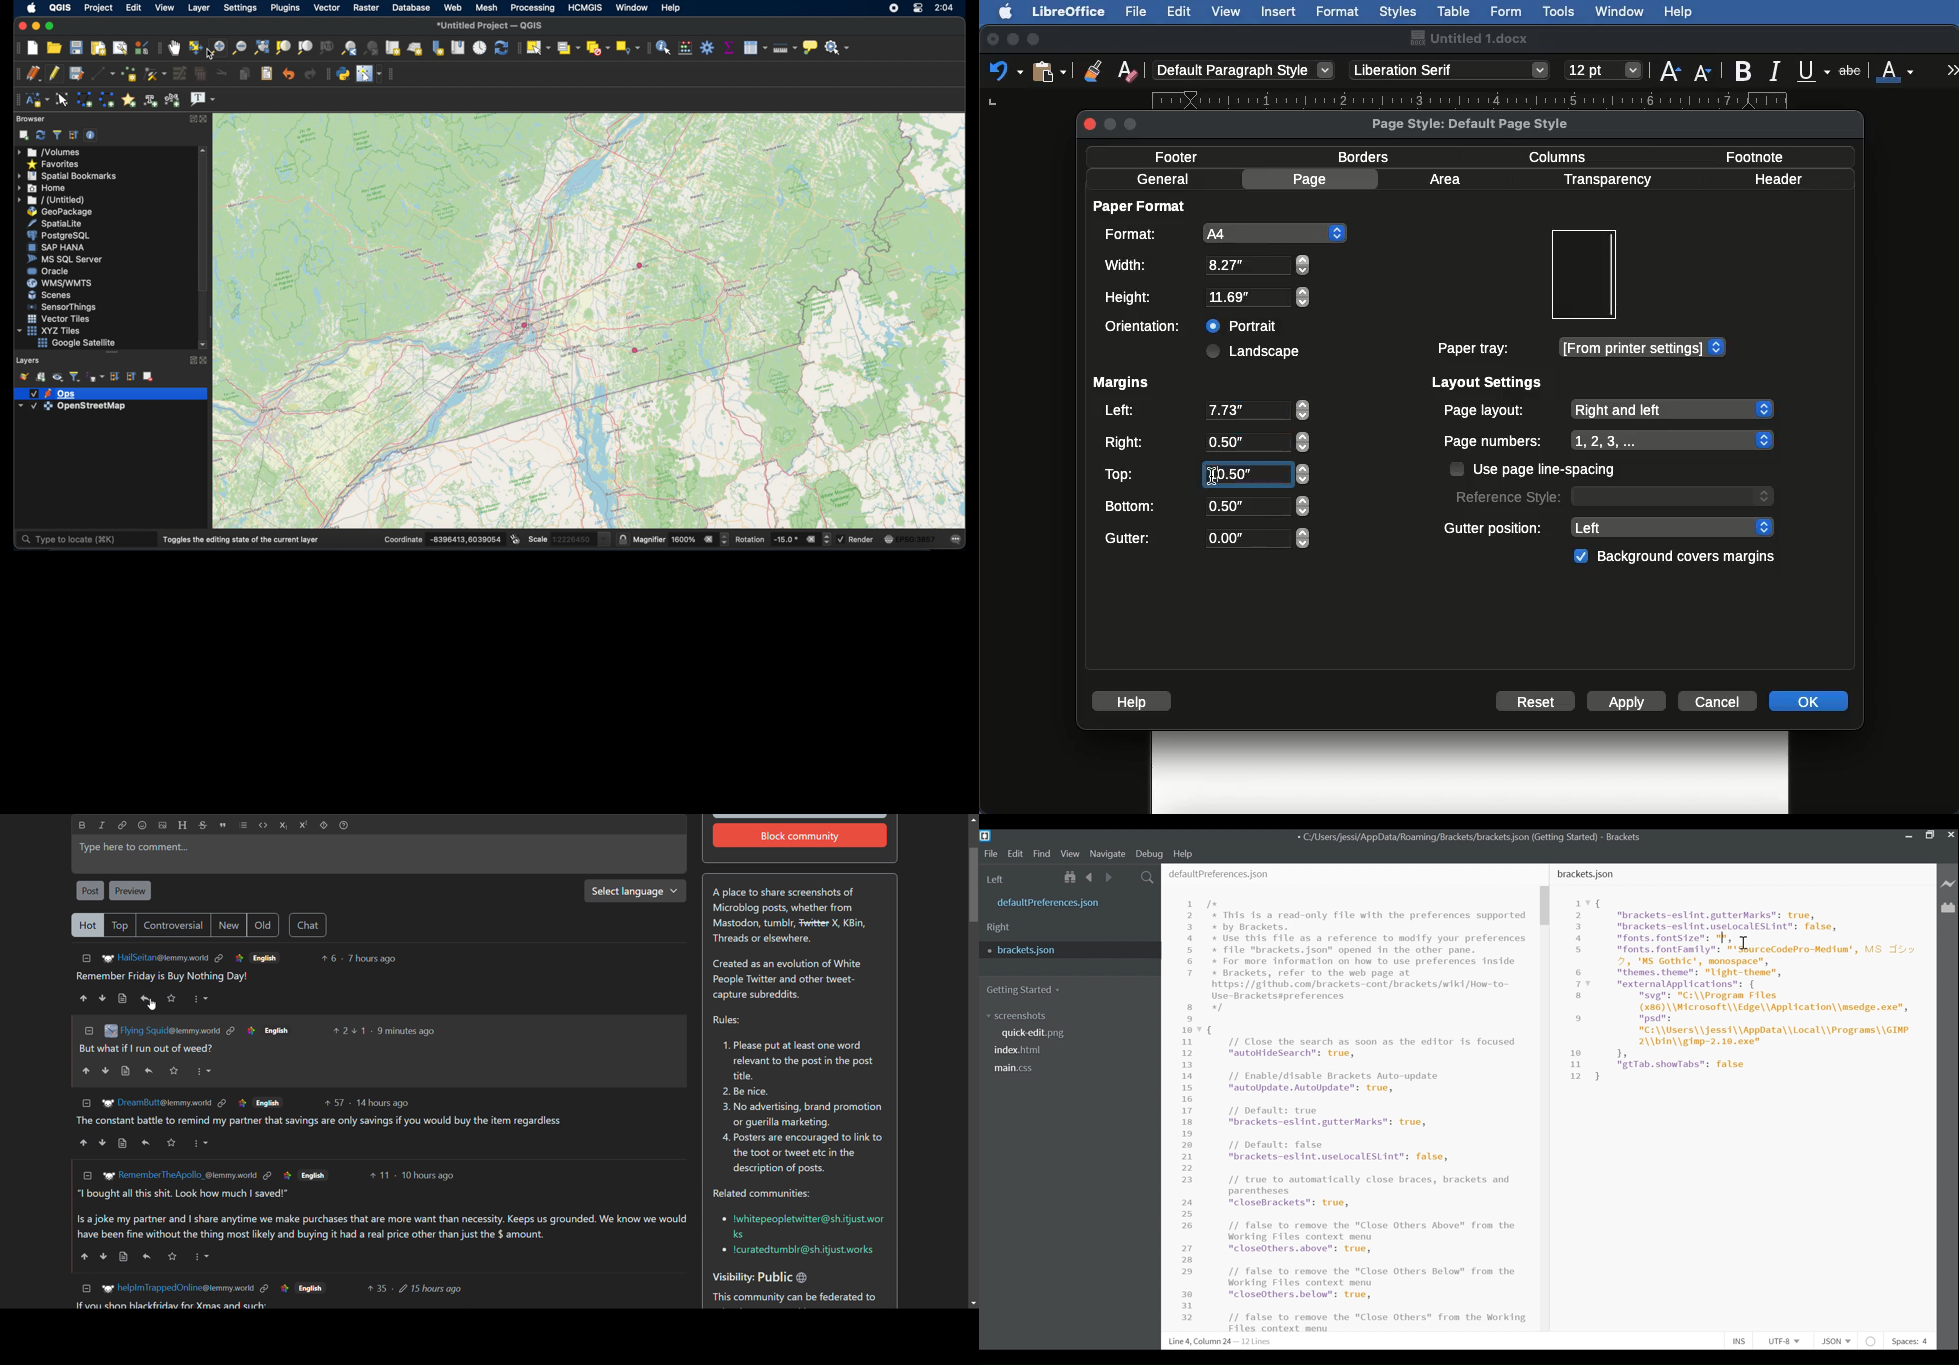  What do you see at coordinates (1745, 71) in the screenshot?
I see `Bold` at bounding box center [1745, 71].